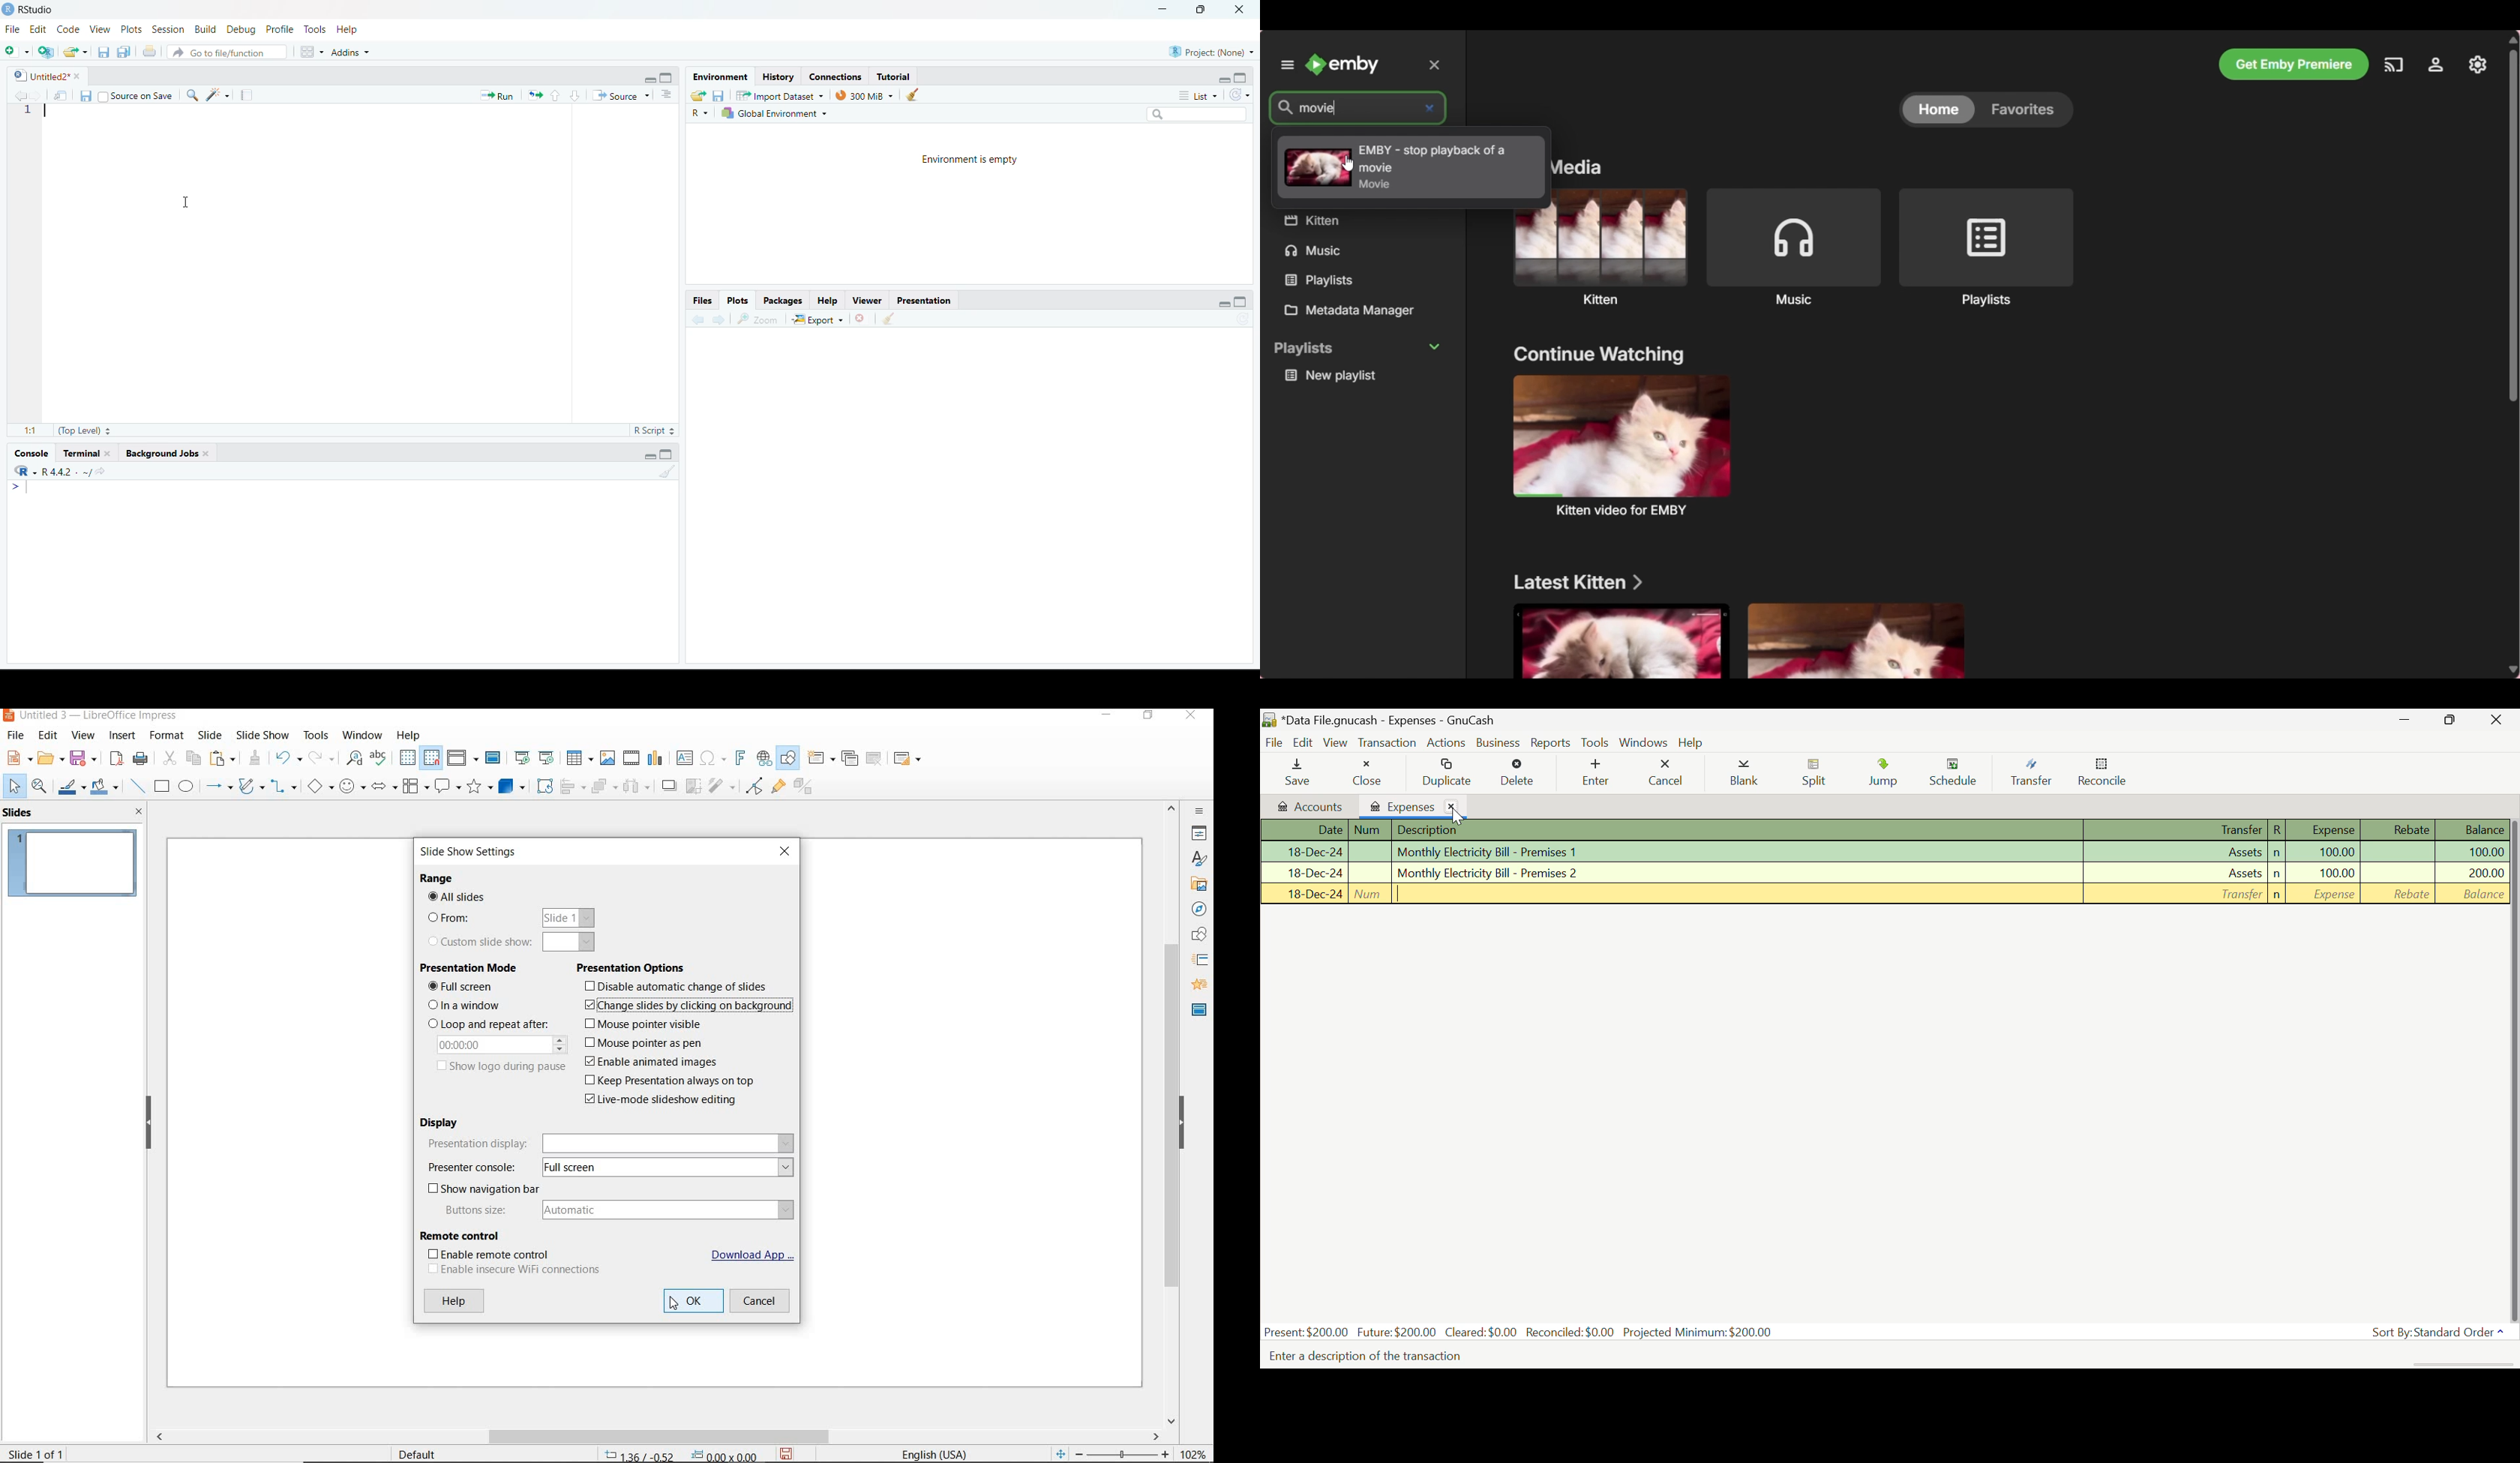 This screenshot has width=2520, height=1484. What do you see at coordinates (1370, 1358) in the screenshot?
I see `Enter a description of the transaction` at bounding box center [1370, 1358].